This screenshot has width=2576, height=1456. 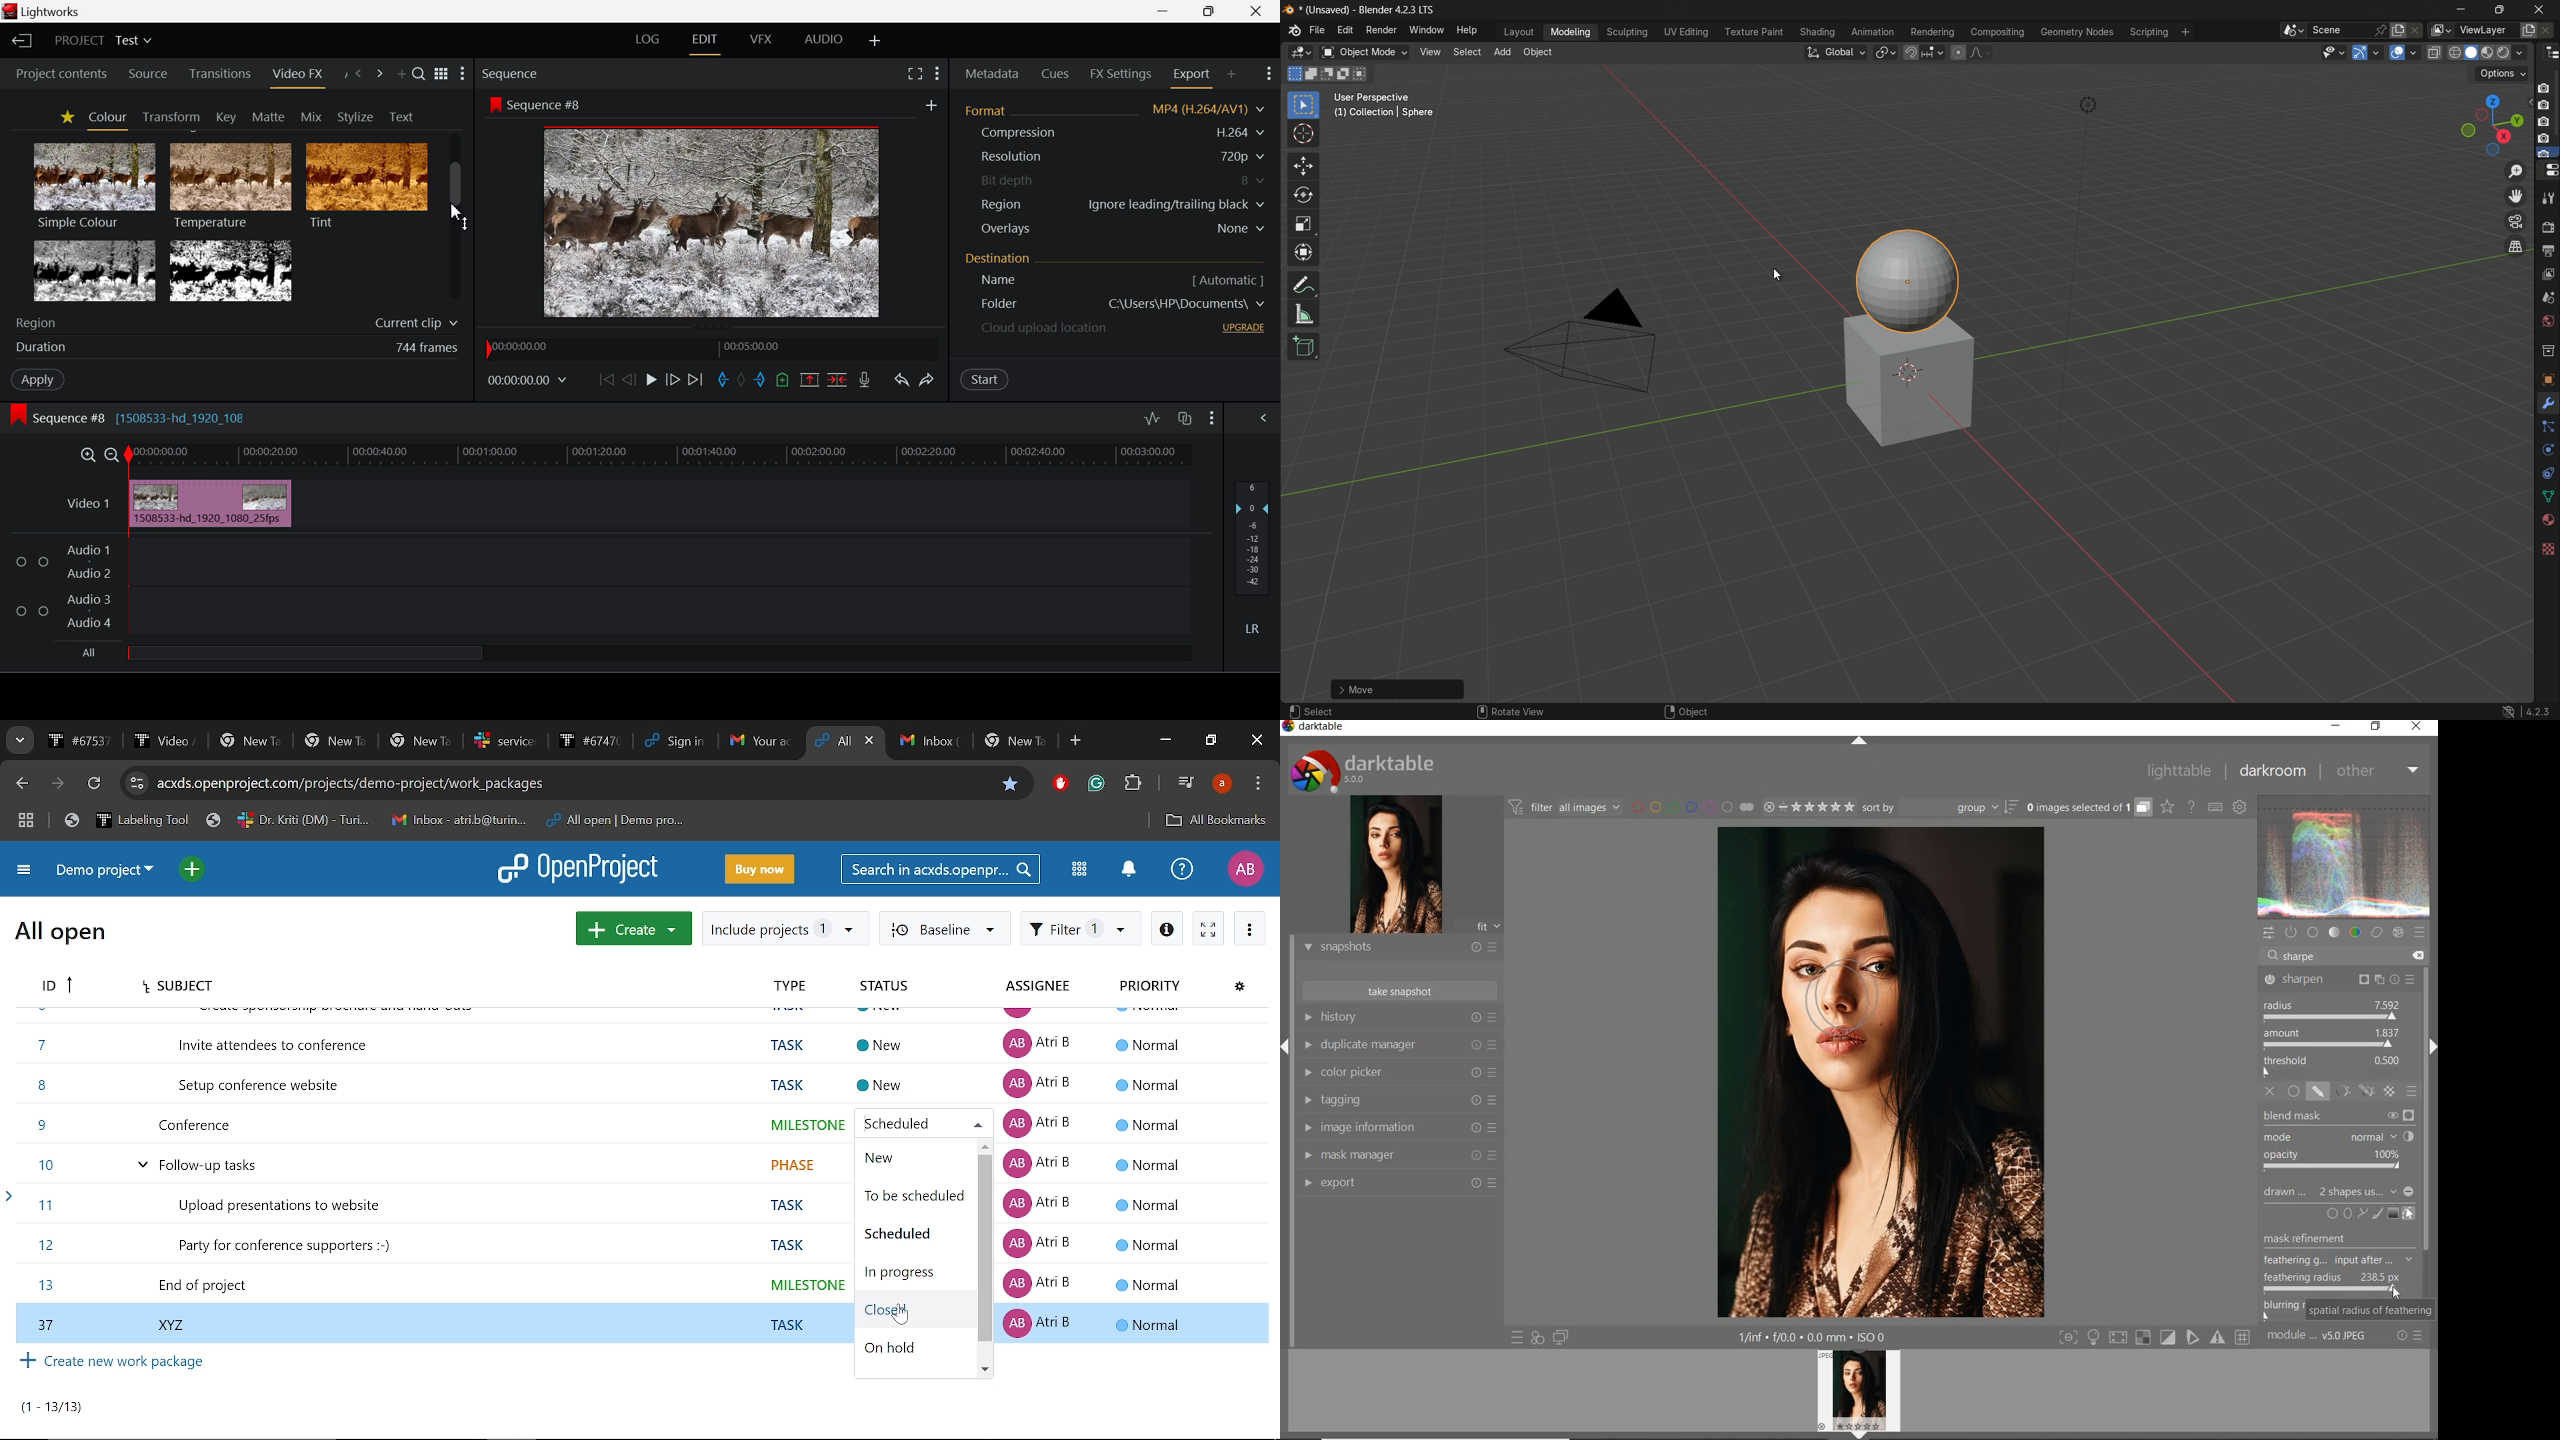 I want to click on Priority, so click(x=1154, y=986).